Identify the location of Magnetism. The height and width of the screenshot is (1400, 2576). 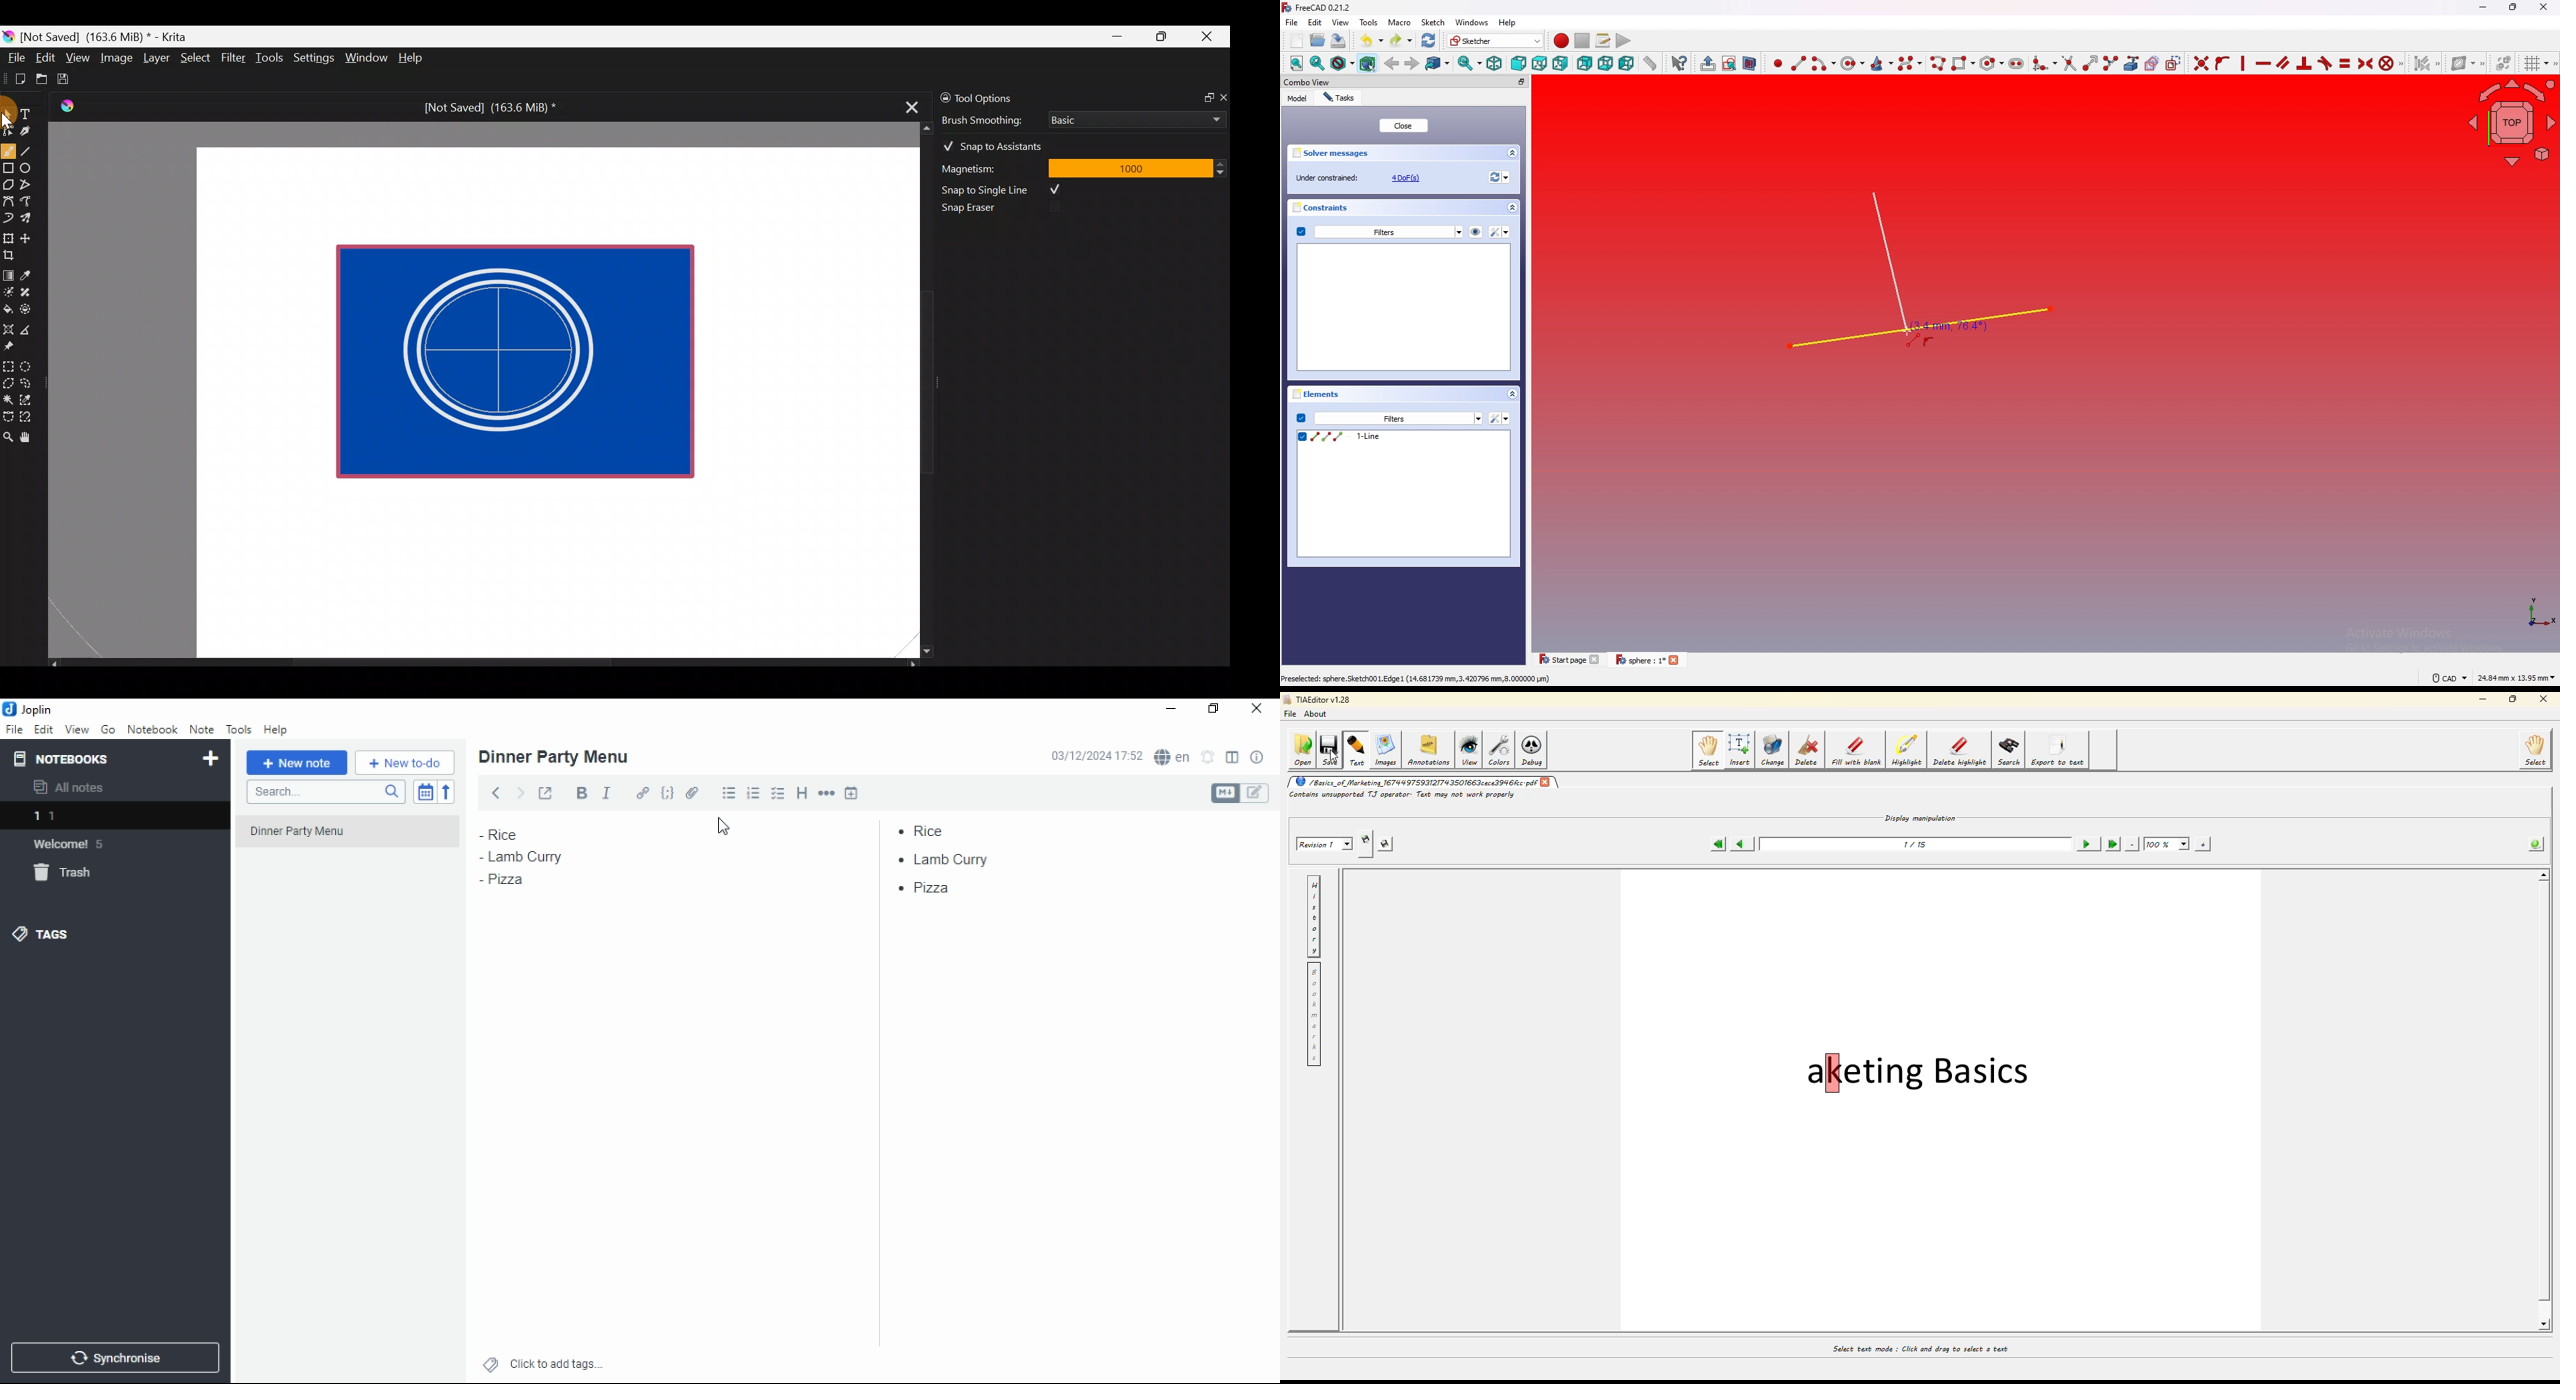
(987, 167).